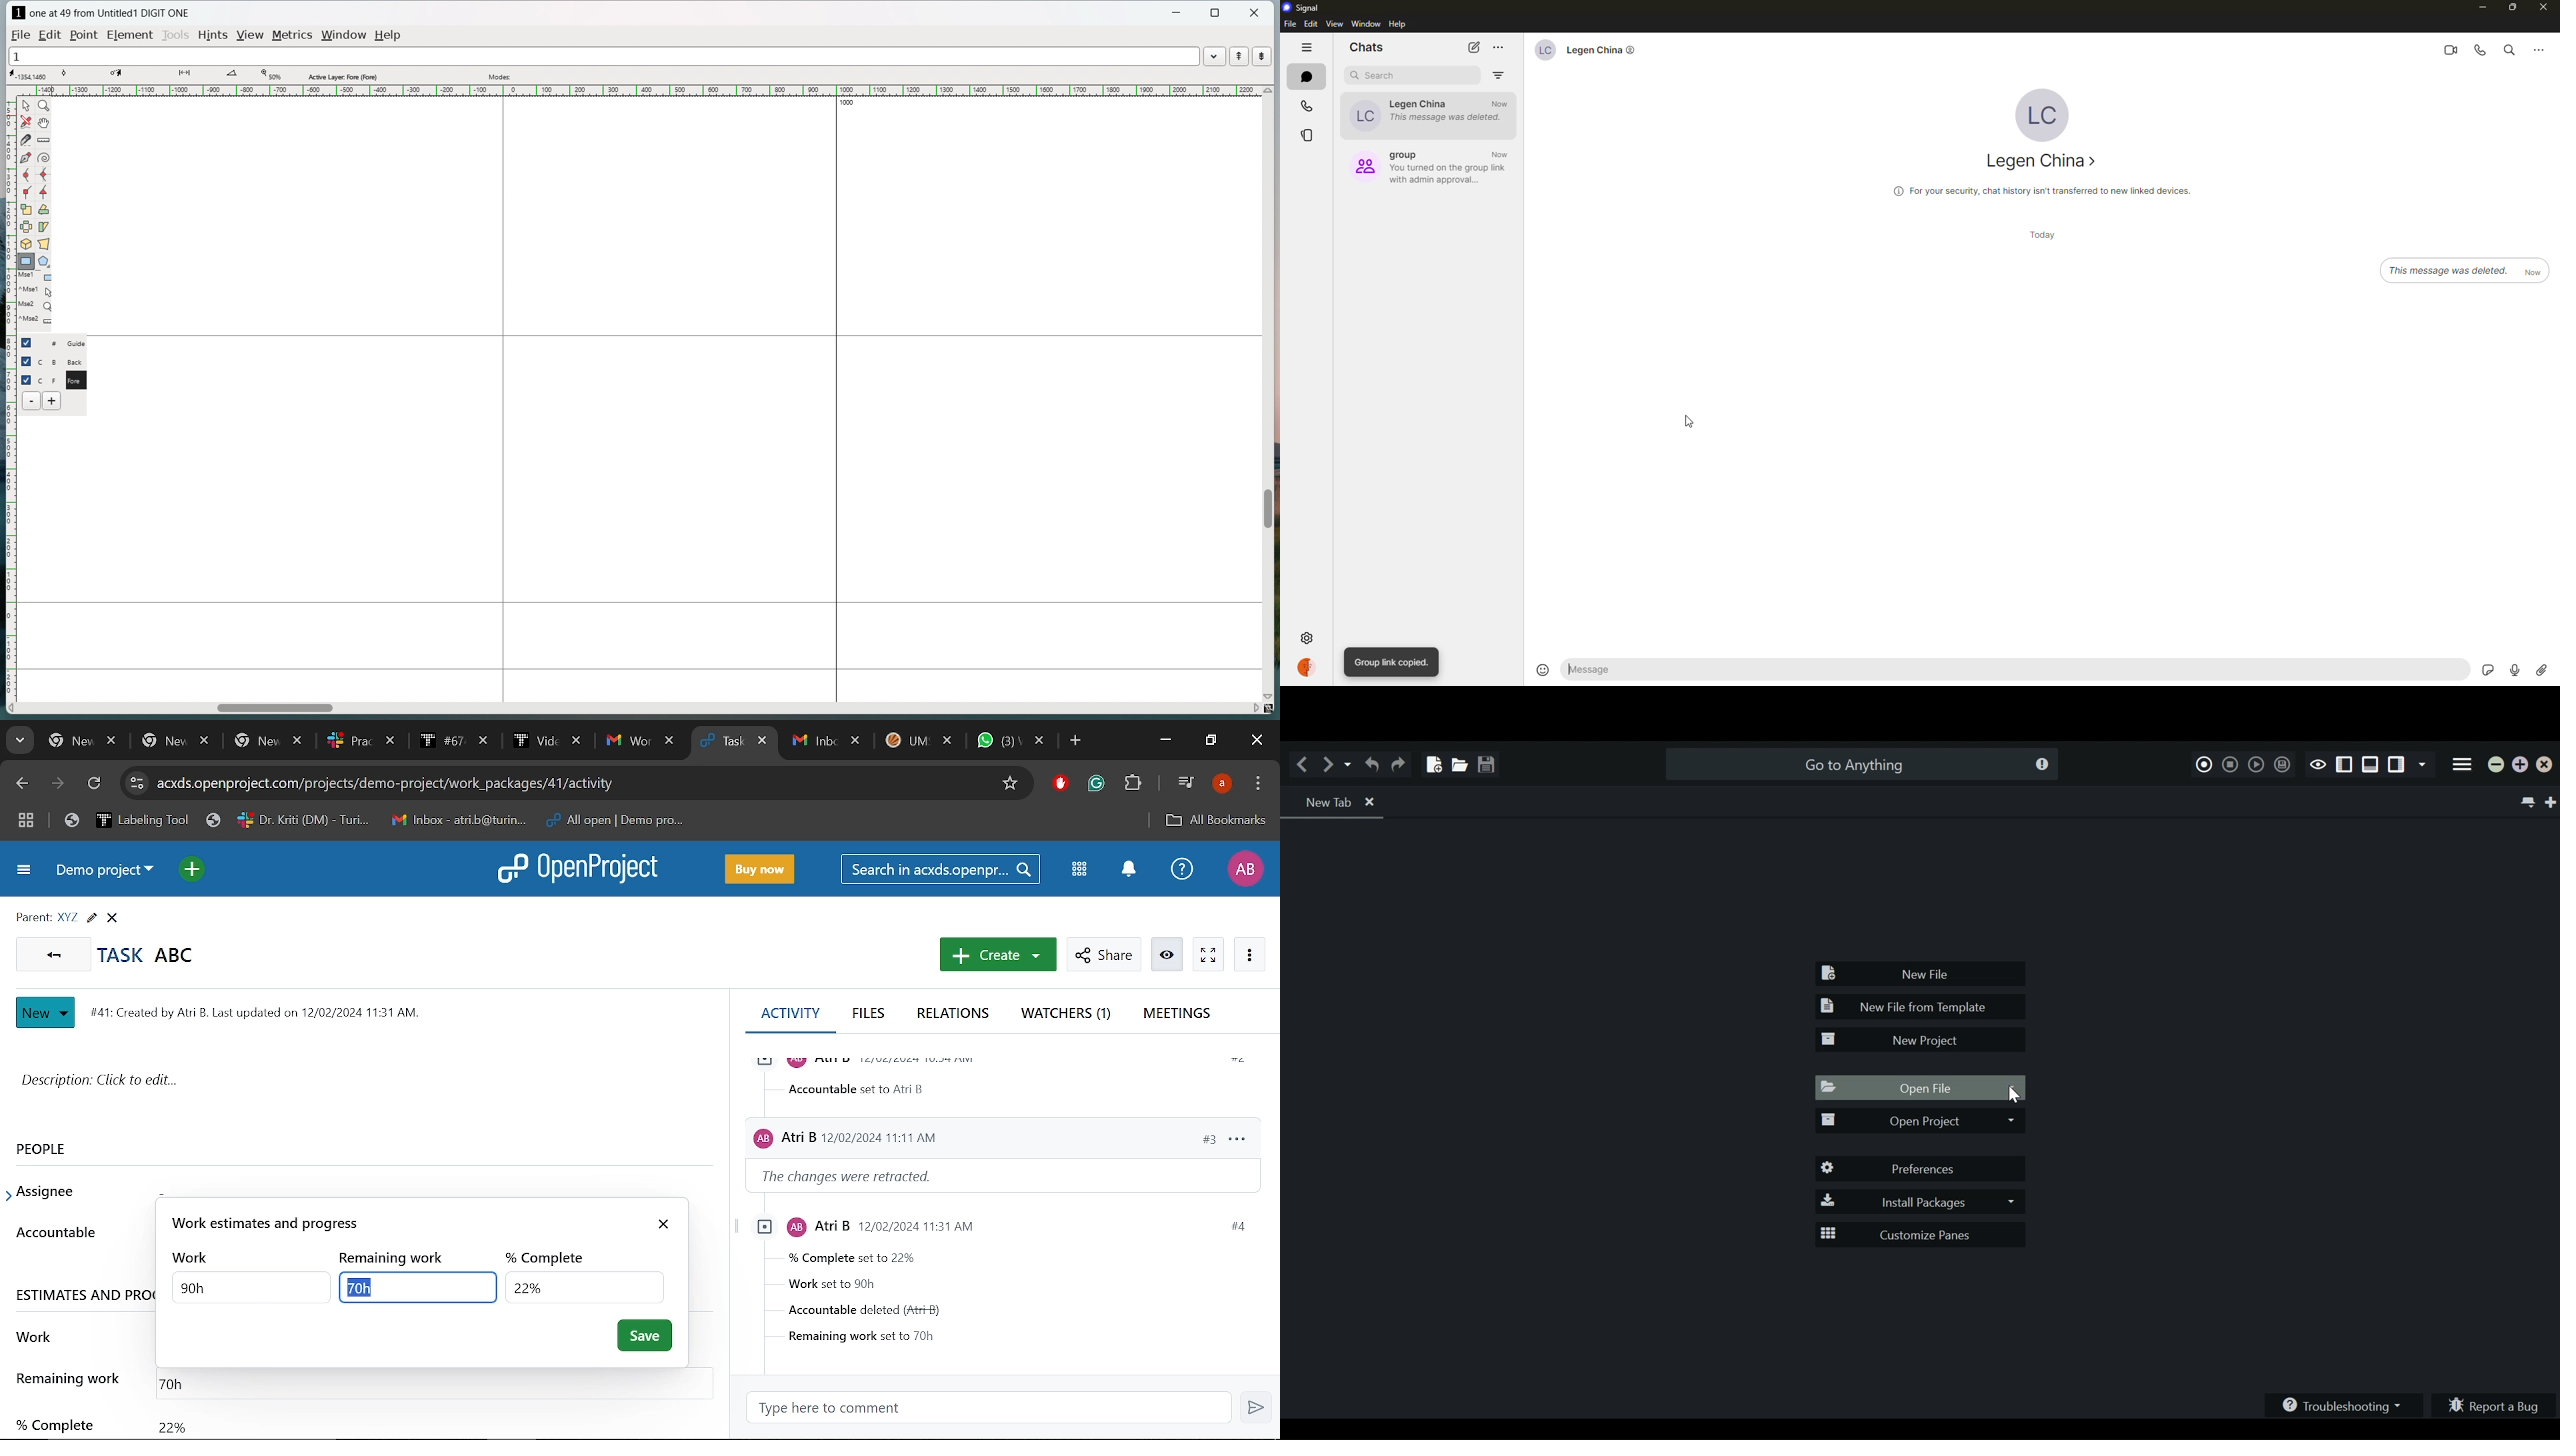  I want to click on search, so click(1379, 75).